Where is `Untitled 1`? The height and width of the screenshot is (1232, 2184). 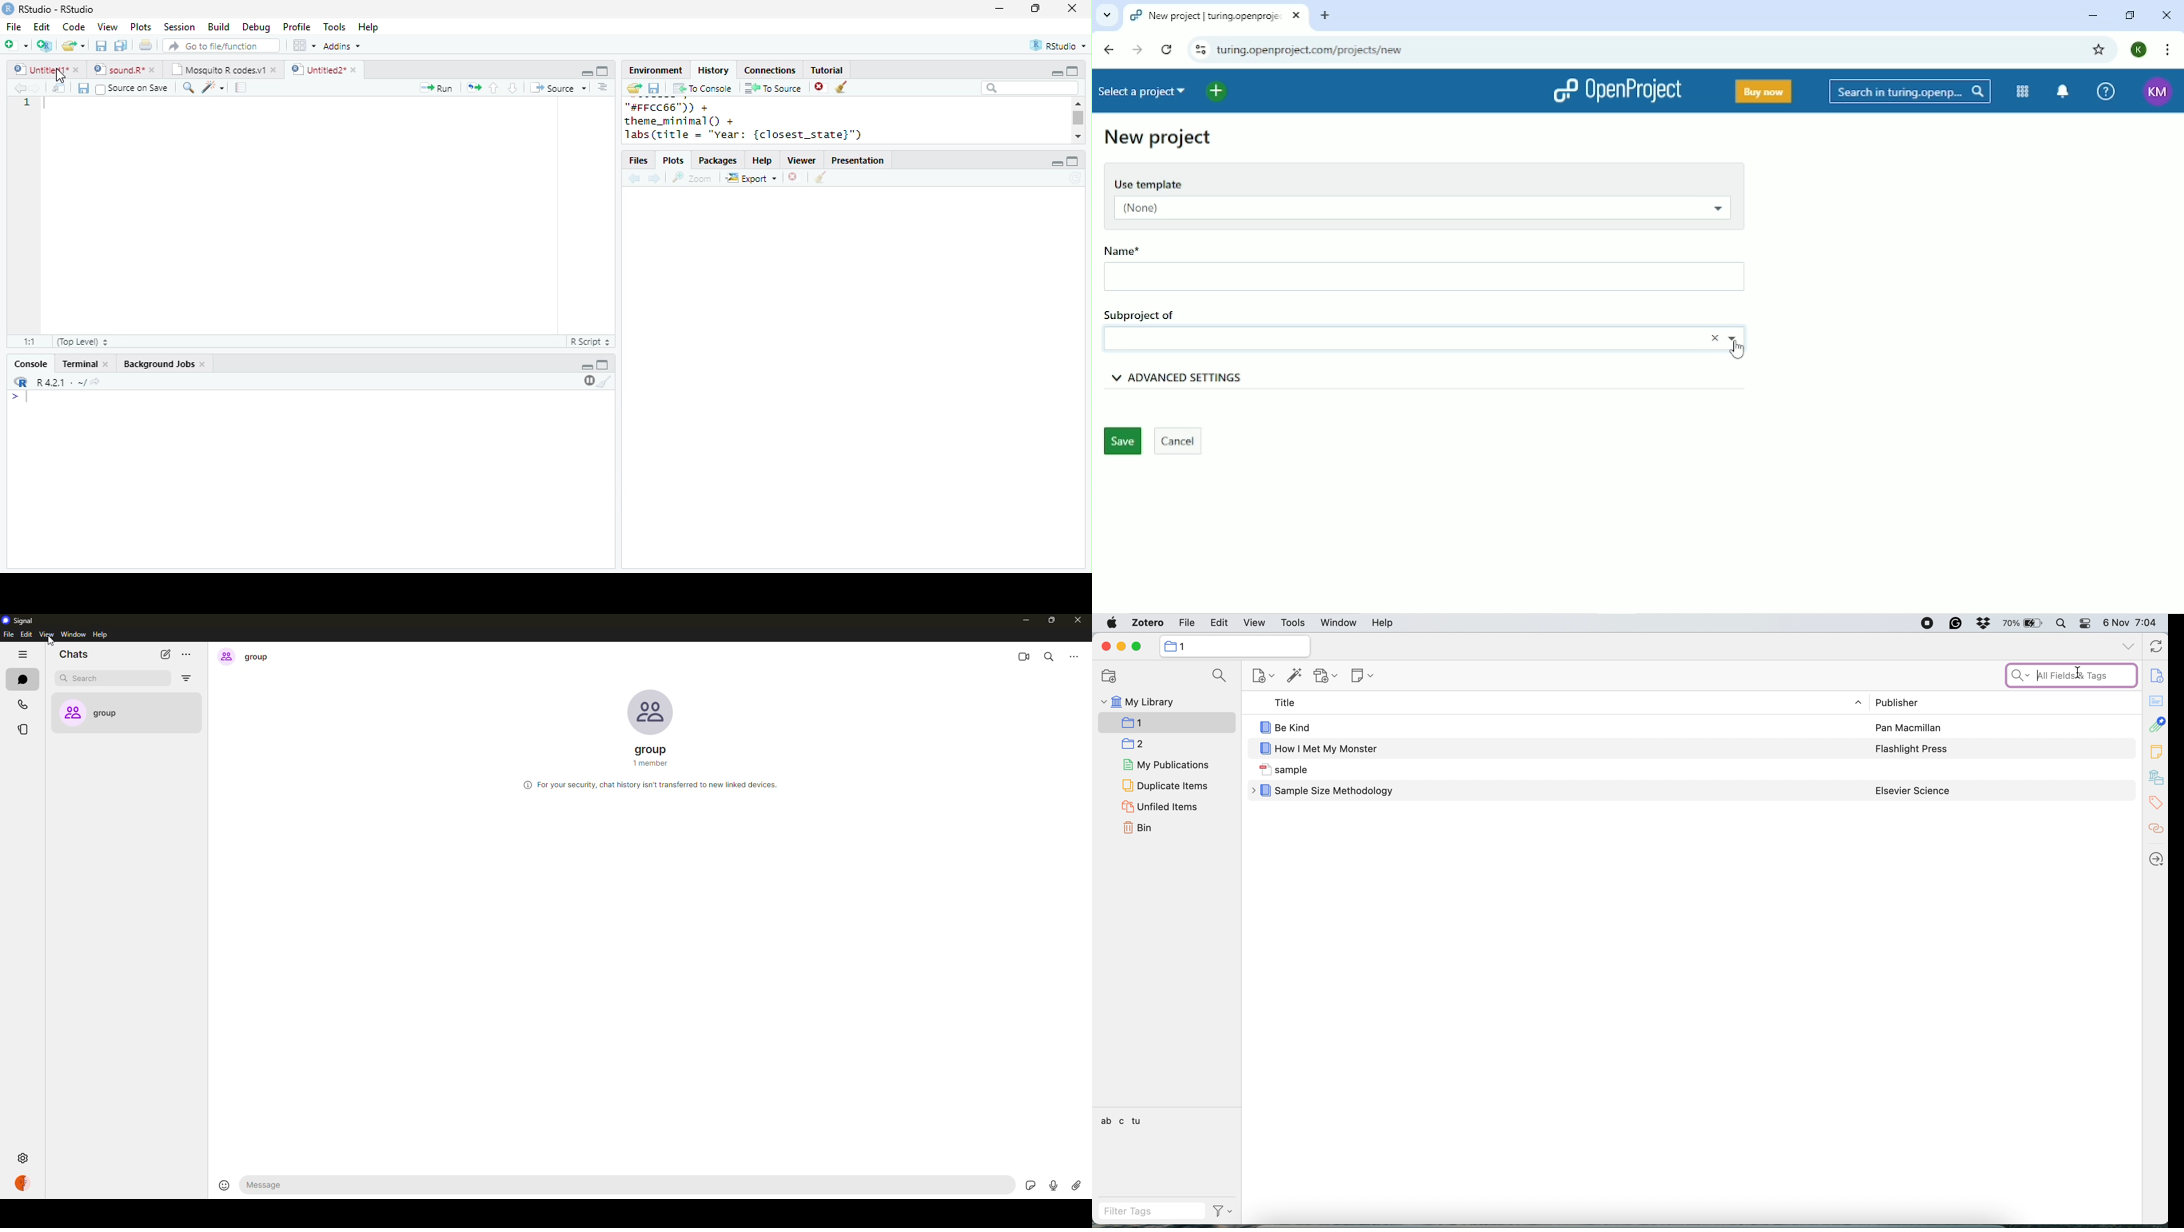
Untitled 1 is located at coordinates (38, 69).